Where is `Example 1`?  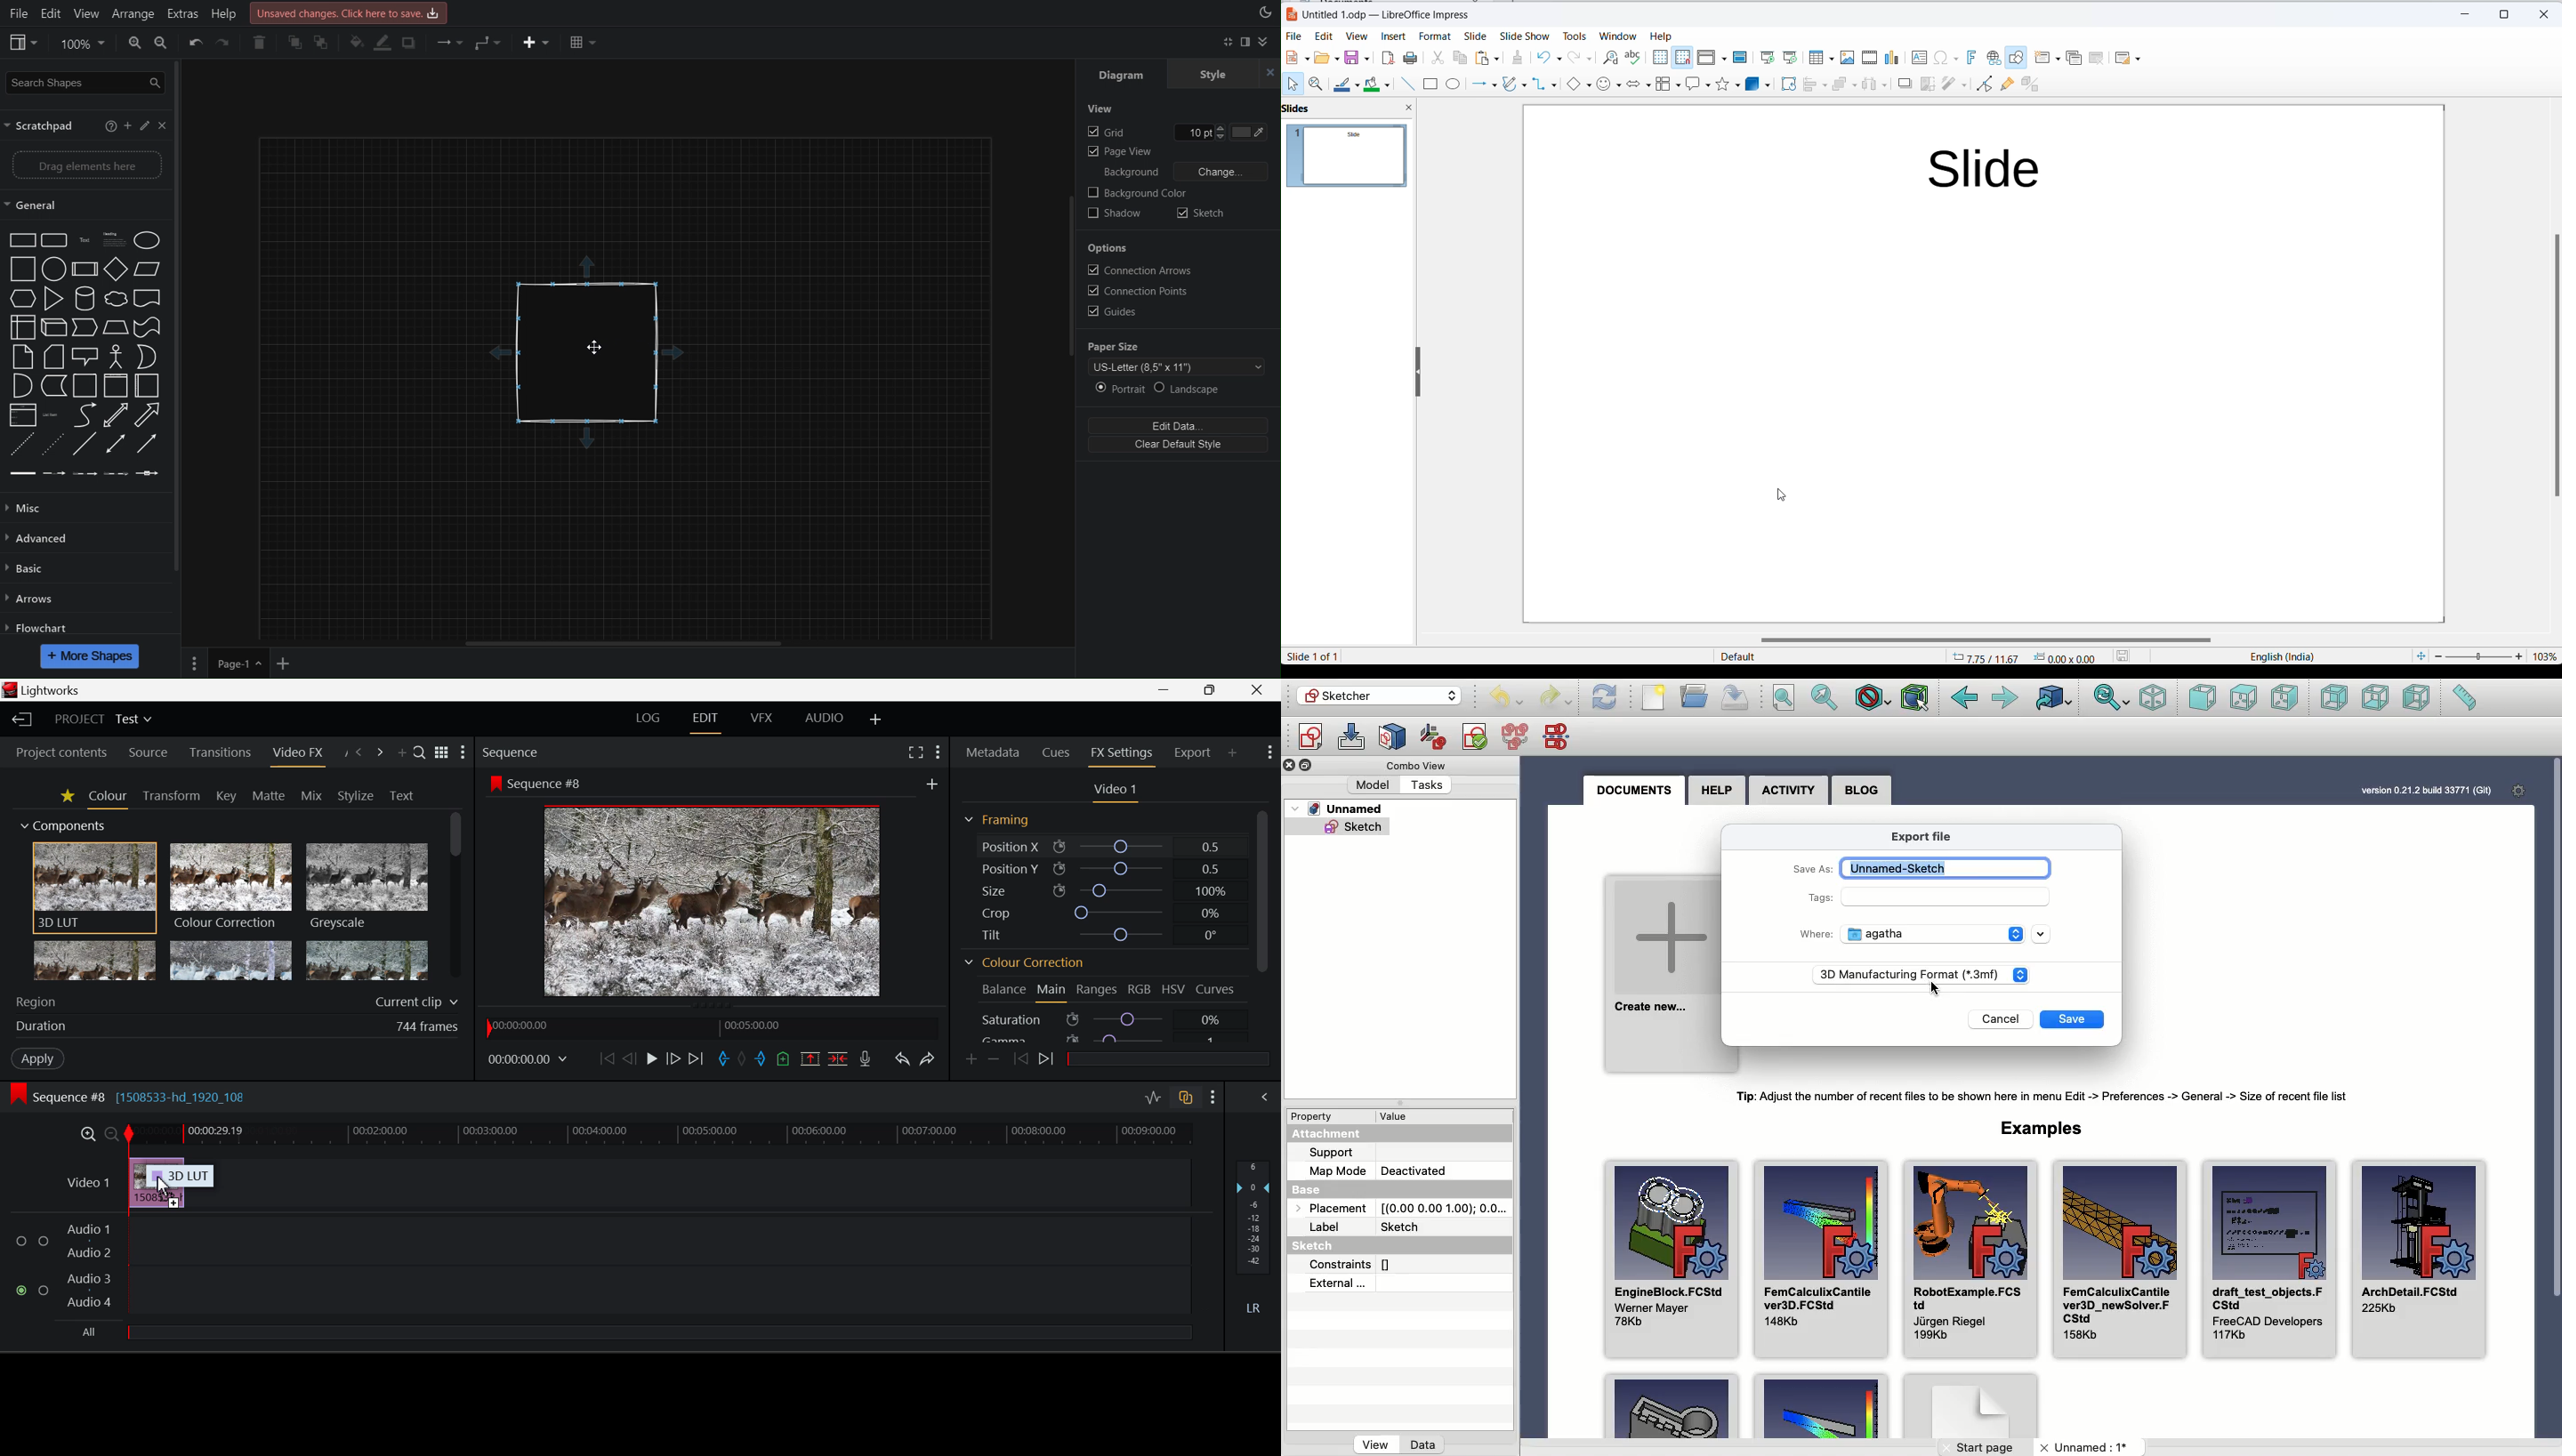
Example 1 is located at coordinates (1675, 1407).